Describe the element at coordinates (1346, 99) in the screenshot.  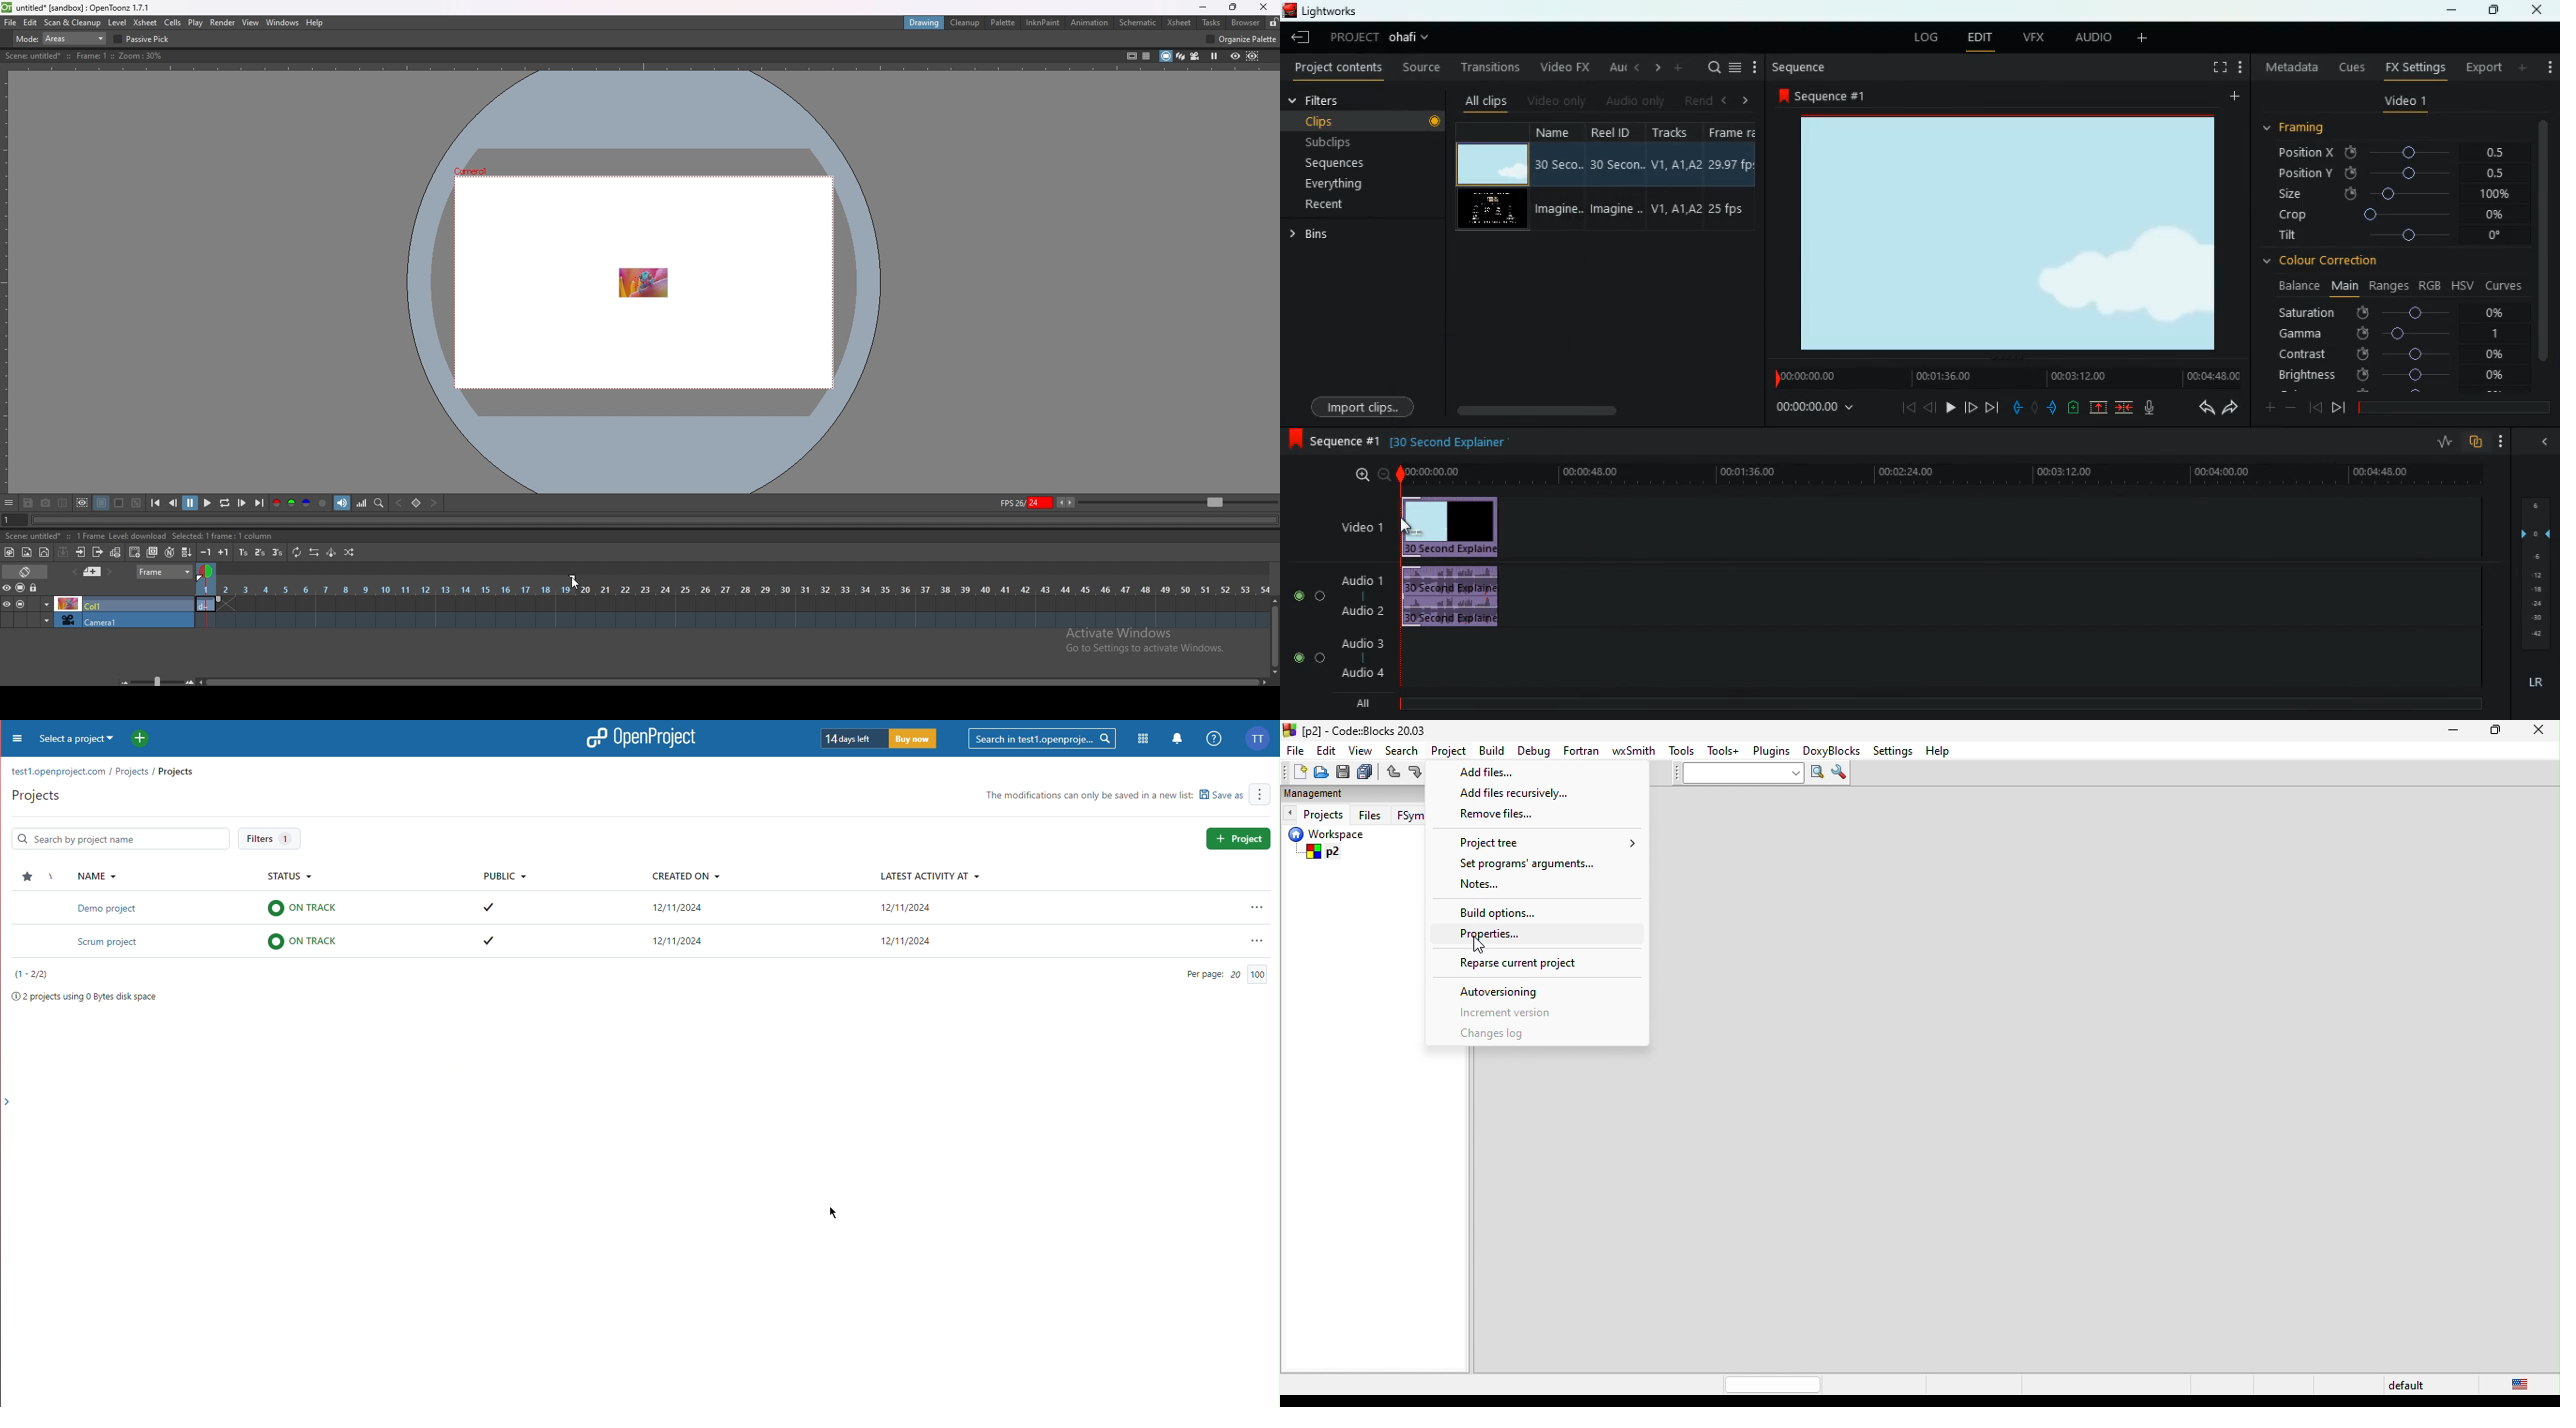
I see `filters` at that location.